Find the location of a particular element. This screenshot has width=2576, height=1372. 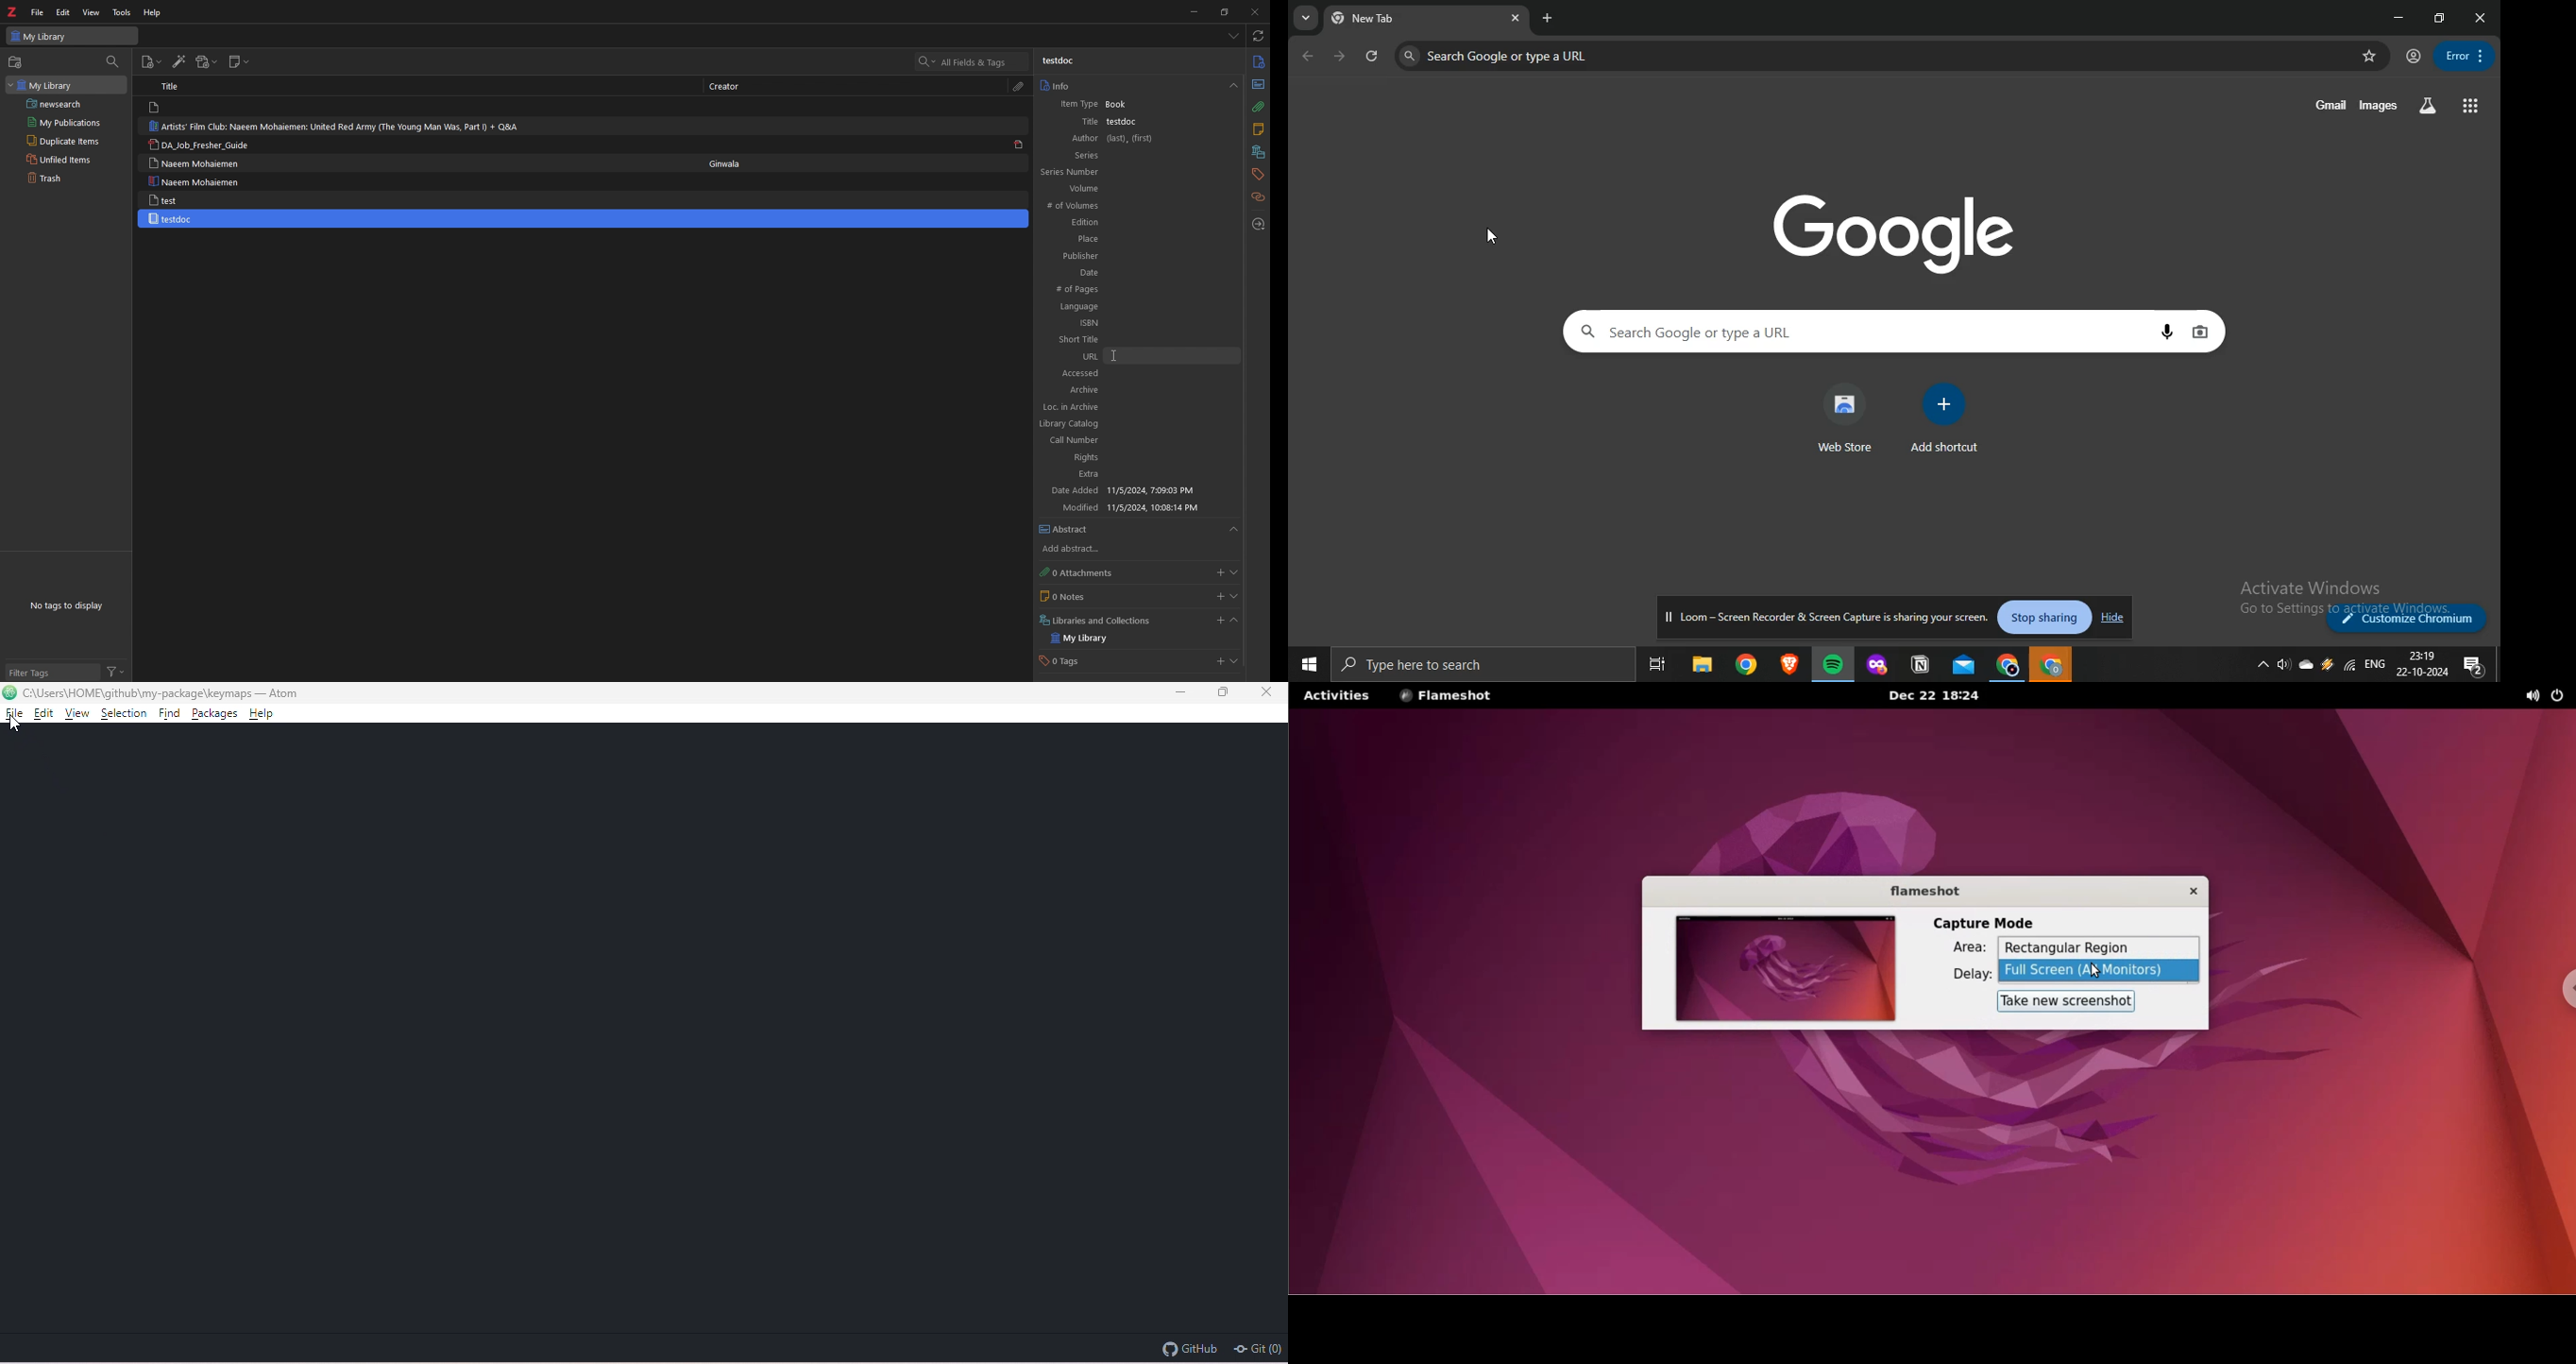

show is located at coordinates (1236, 661).